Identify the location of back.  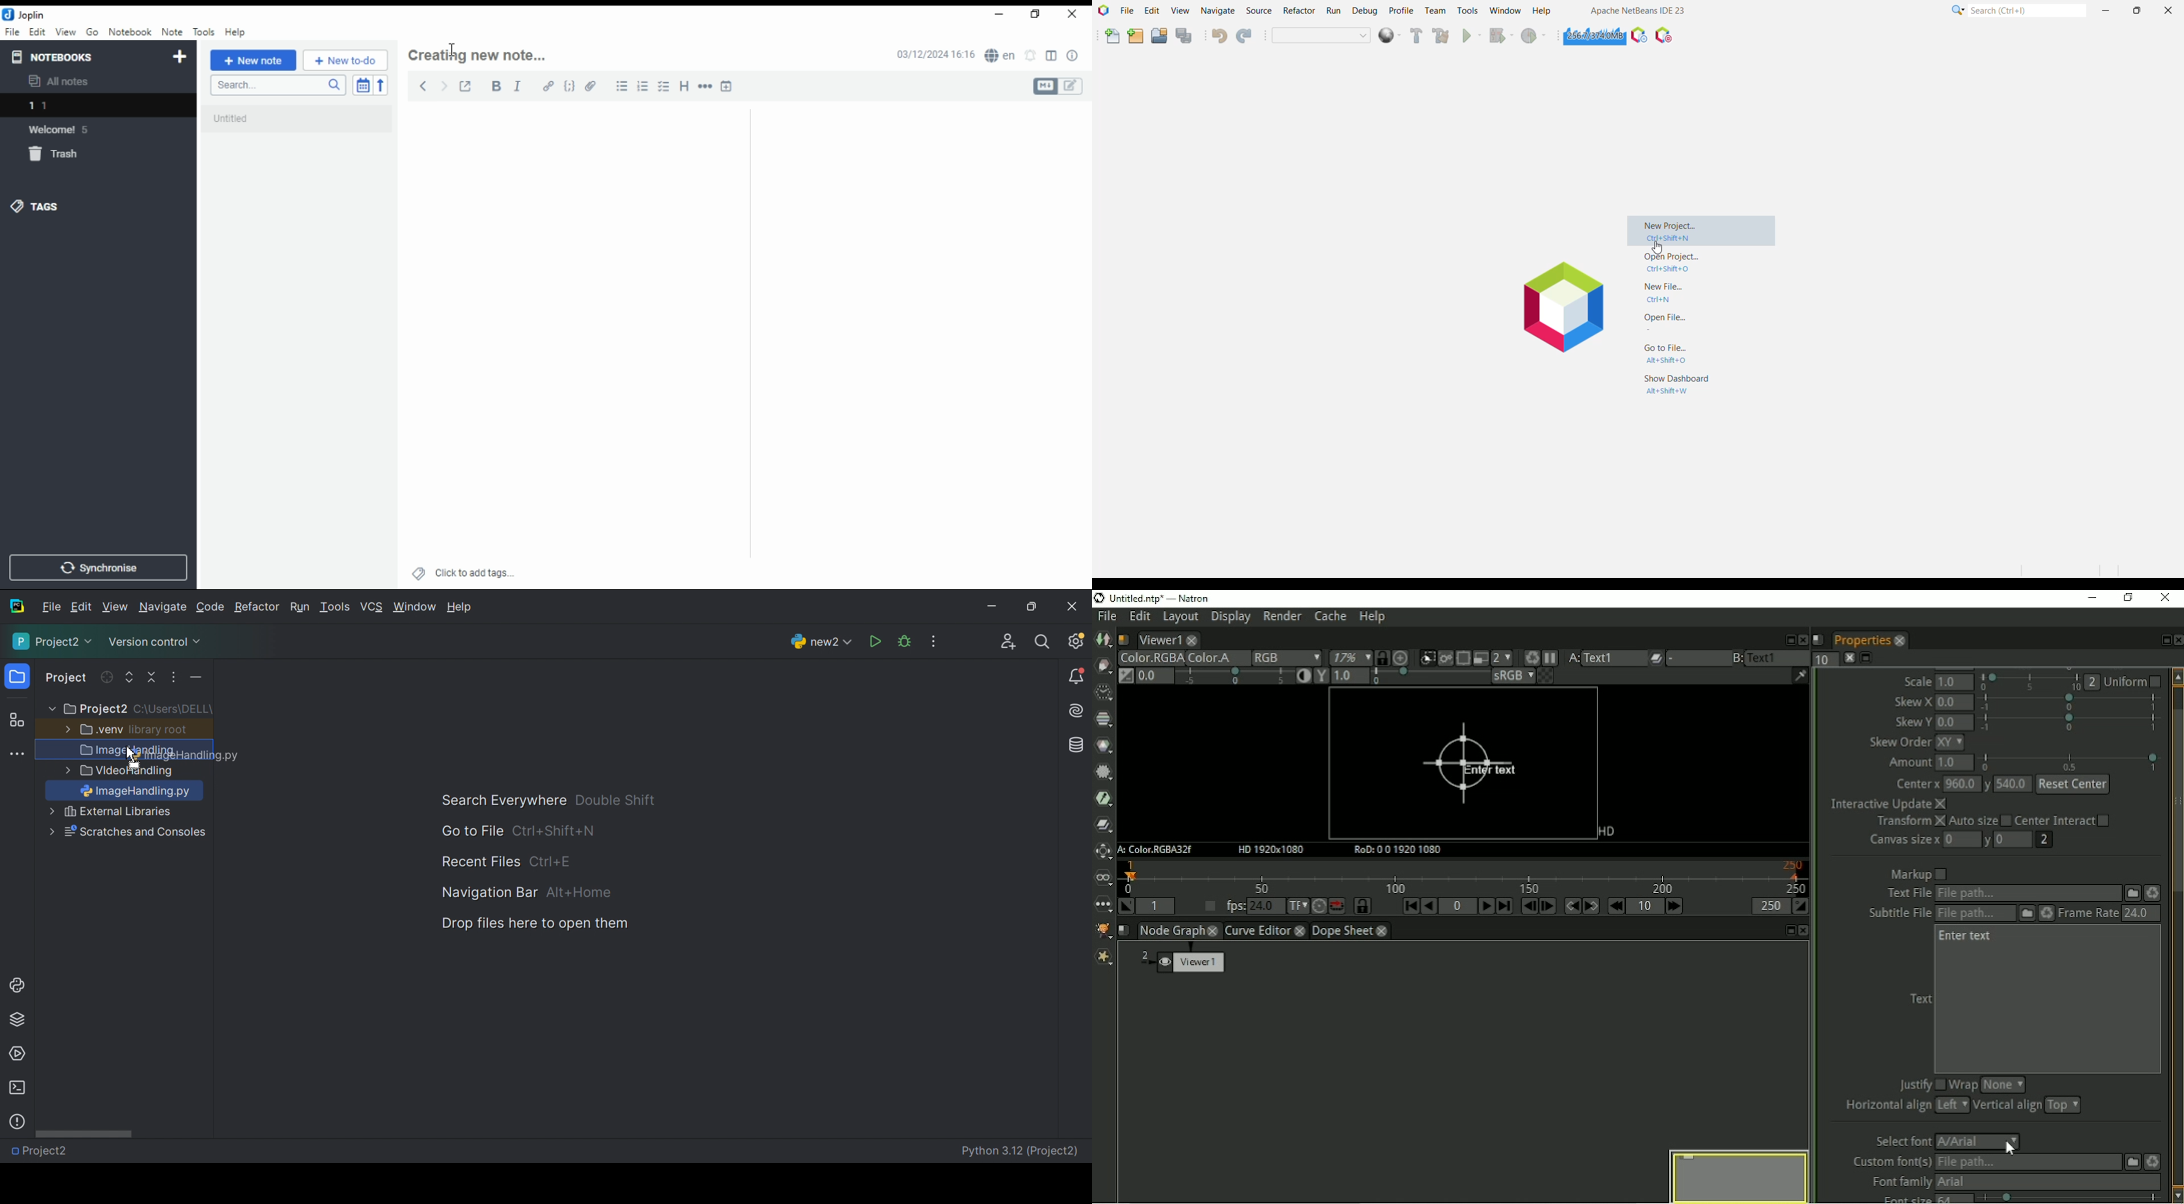
(423, 85).